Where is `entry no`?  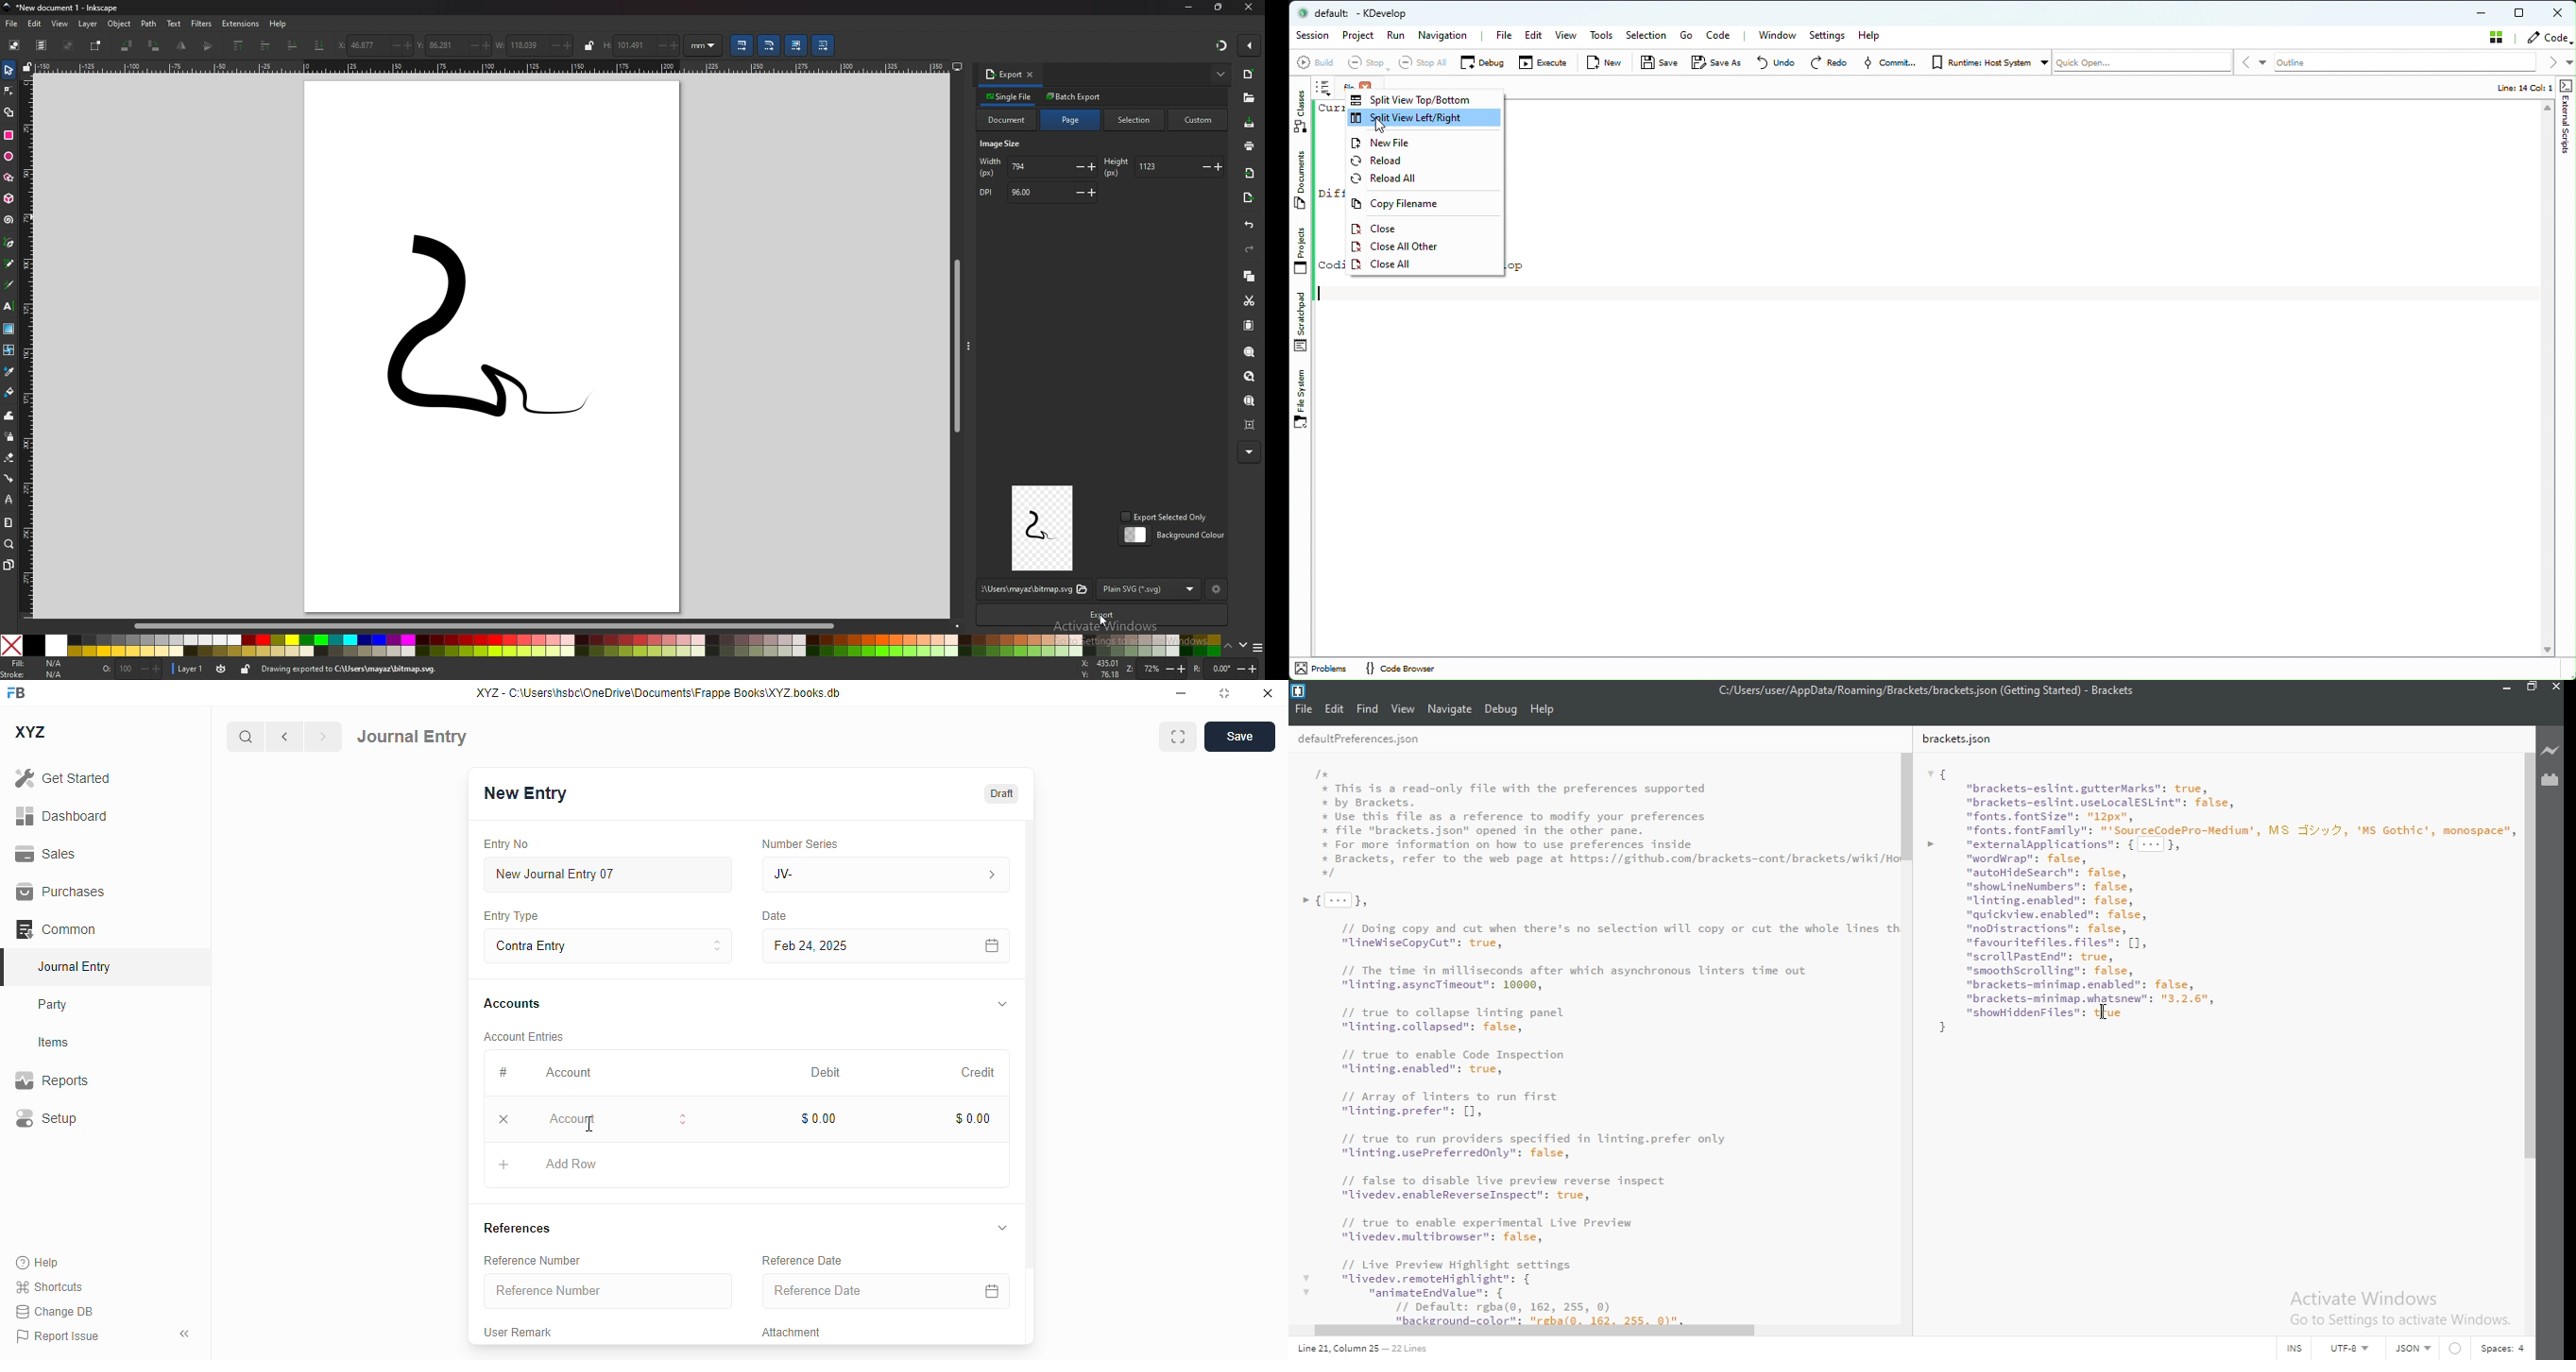
entry no is located at coordinates (507, 843).